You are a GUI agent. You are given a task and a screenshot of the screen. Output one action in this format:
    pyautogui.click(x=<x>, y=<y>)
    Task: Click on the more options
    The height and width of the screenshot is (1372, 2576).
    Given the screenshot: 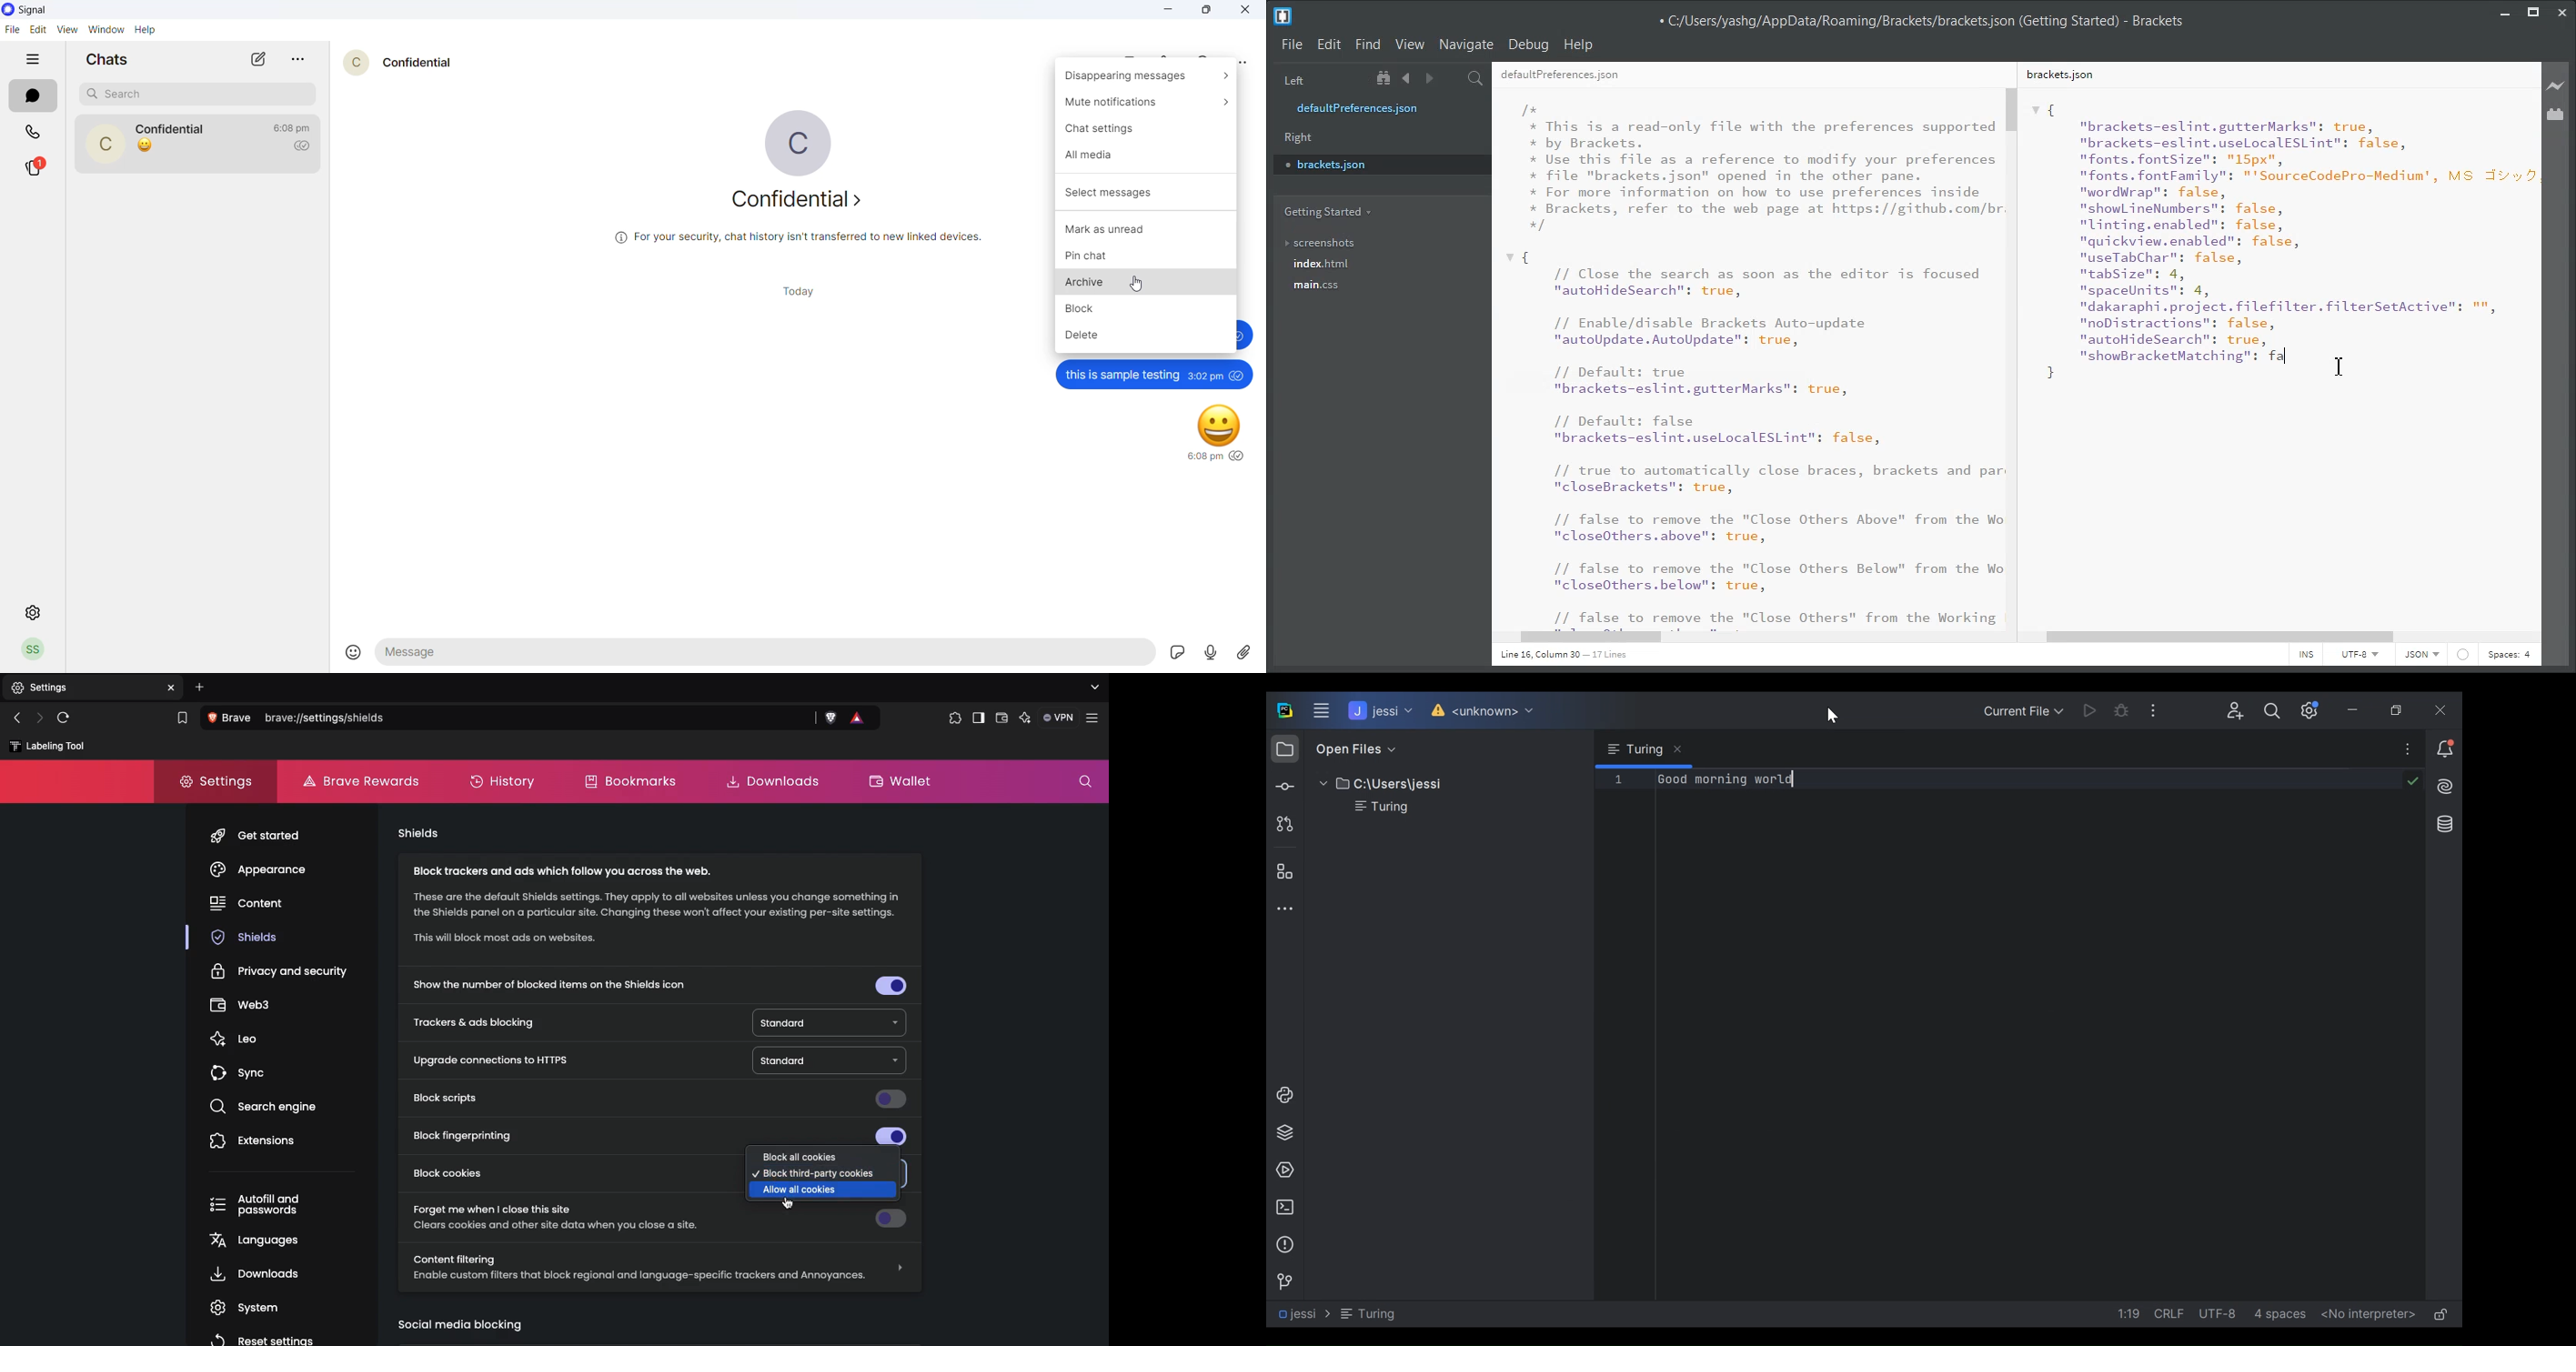 What is the action you would take?
    pyautogui.click(x=298, y=61)
    